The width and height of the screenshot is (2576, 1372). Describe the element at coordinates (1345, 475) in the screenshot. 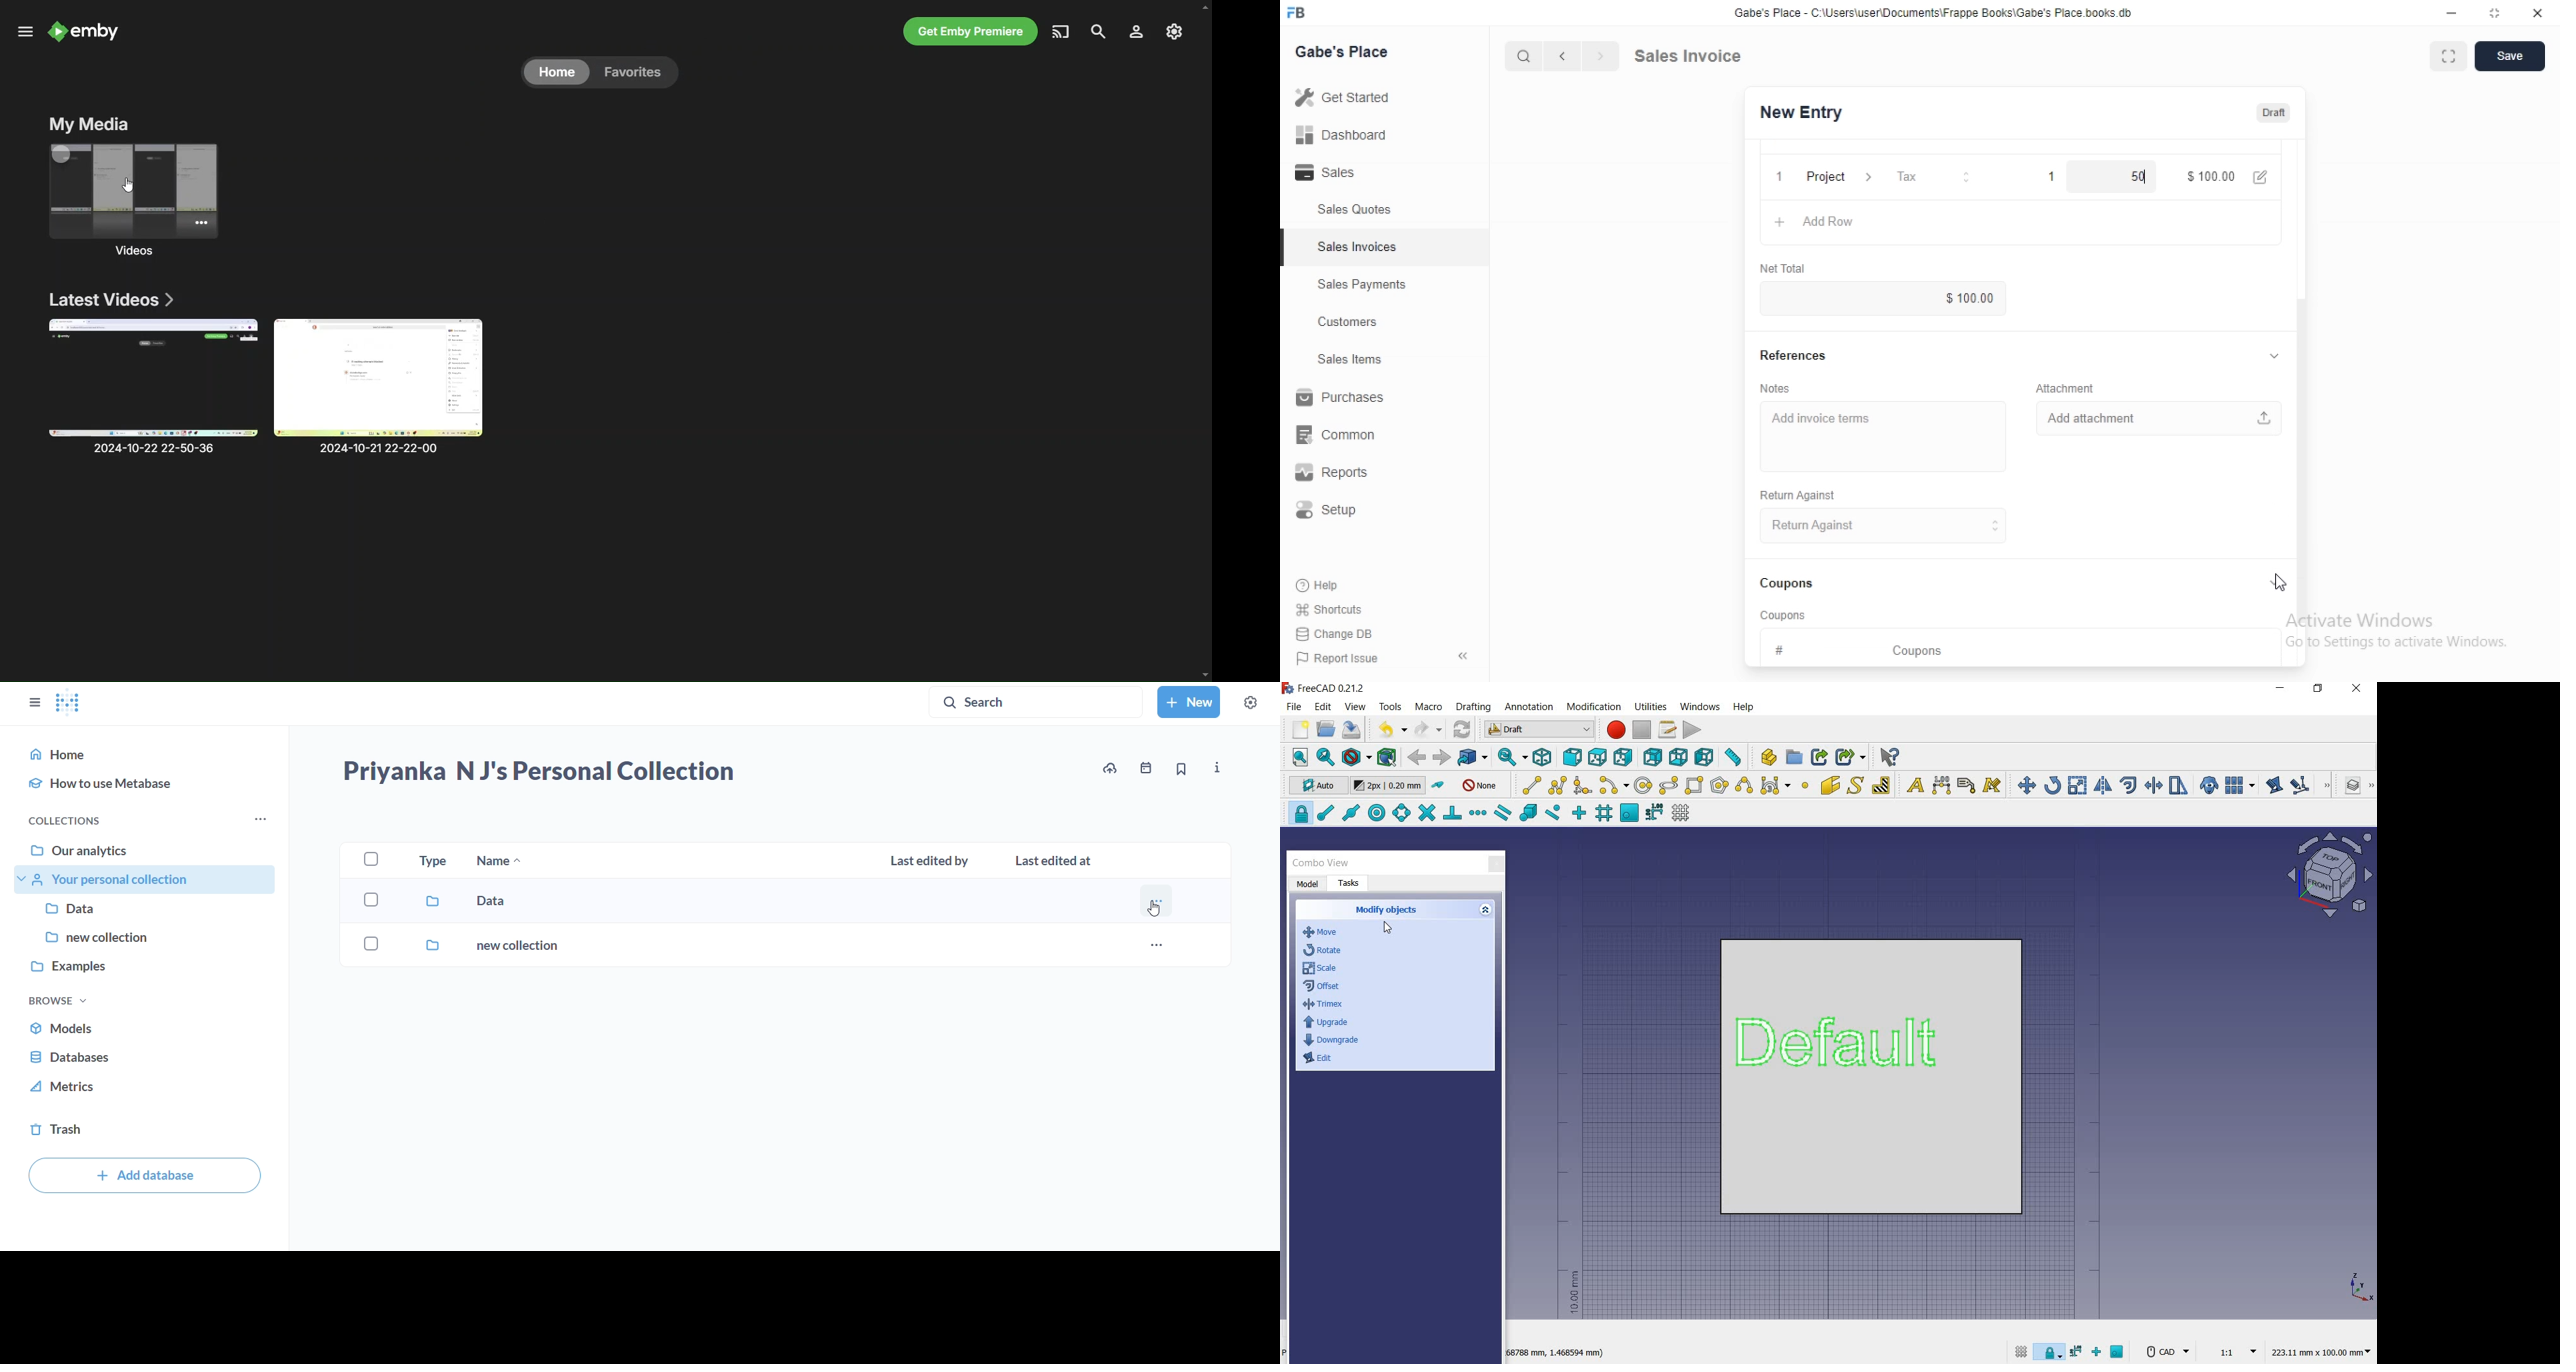

I see `Reports` at that location.